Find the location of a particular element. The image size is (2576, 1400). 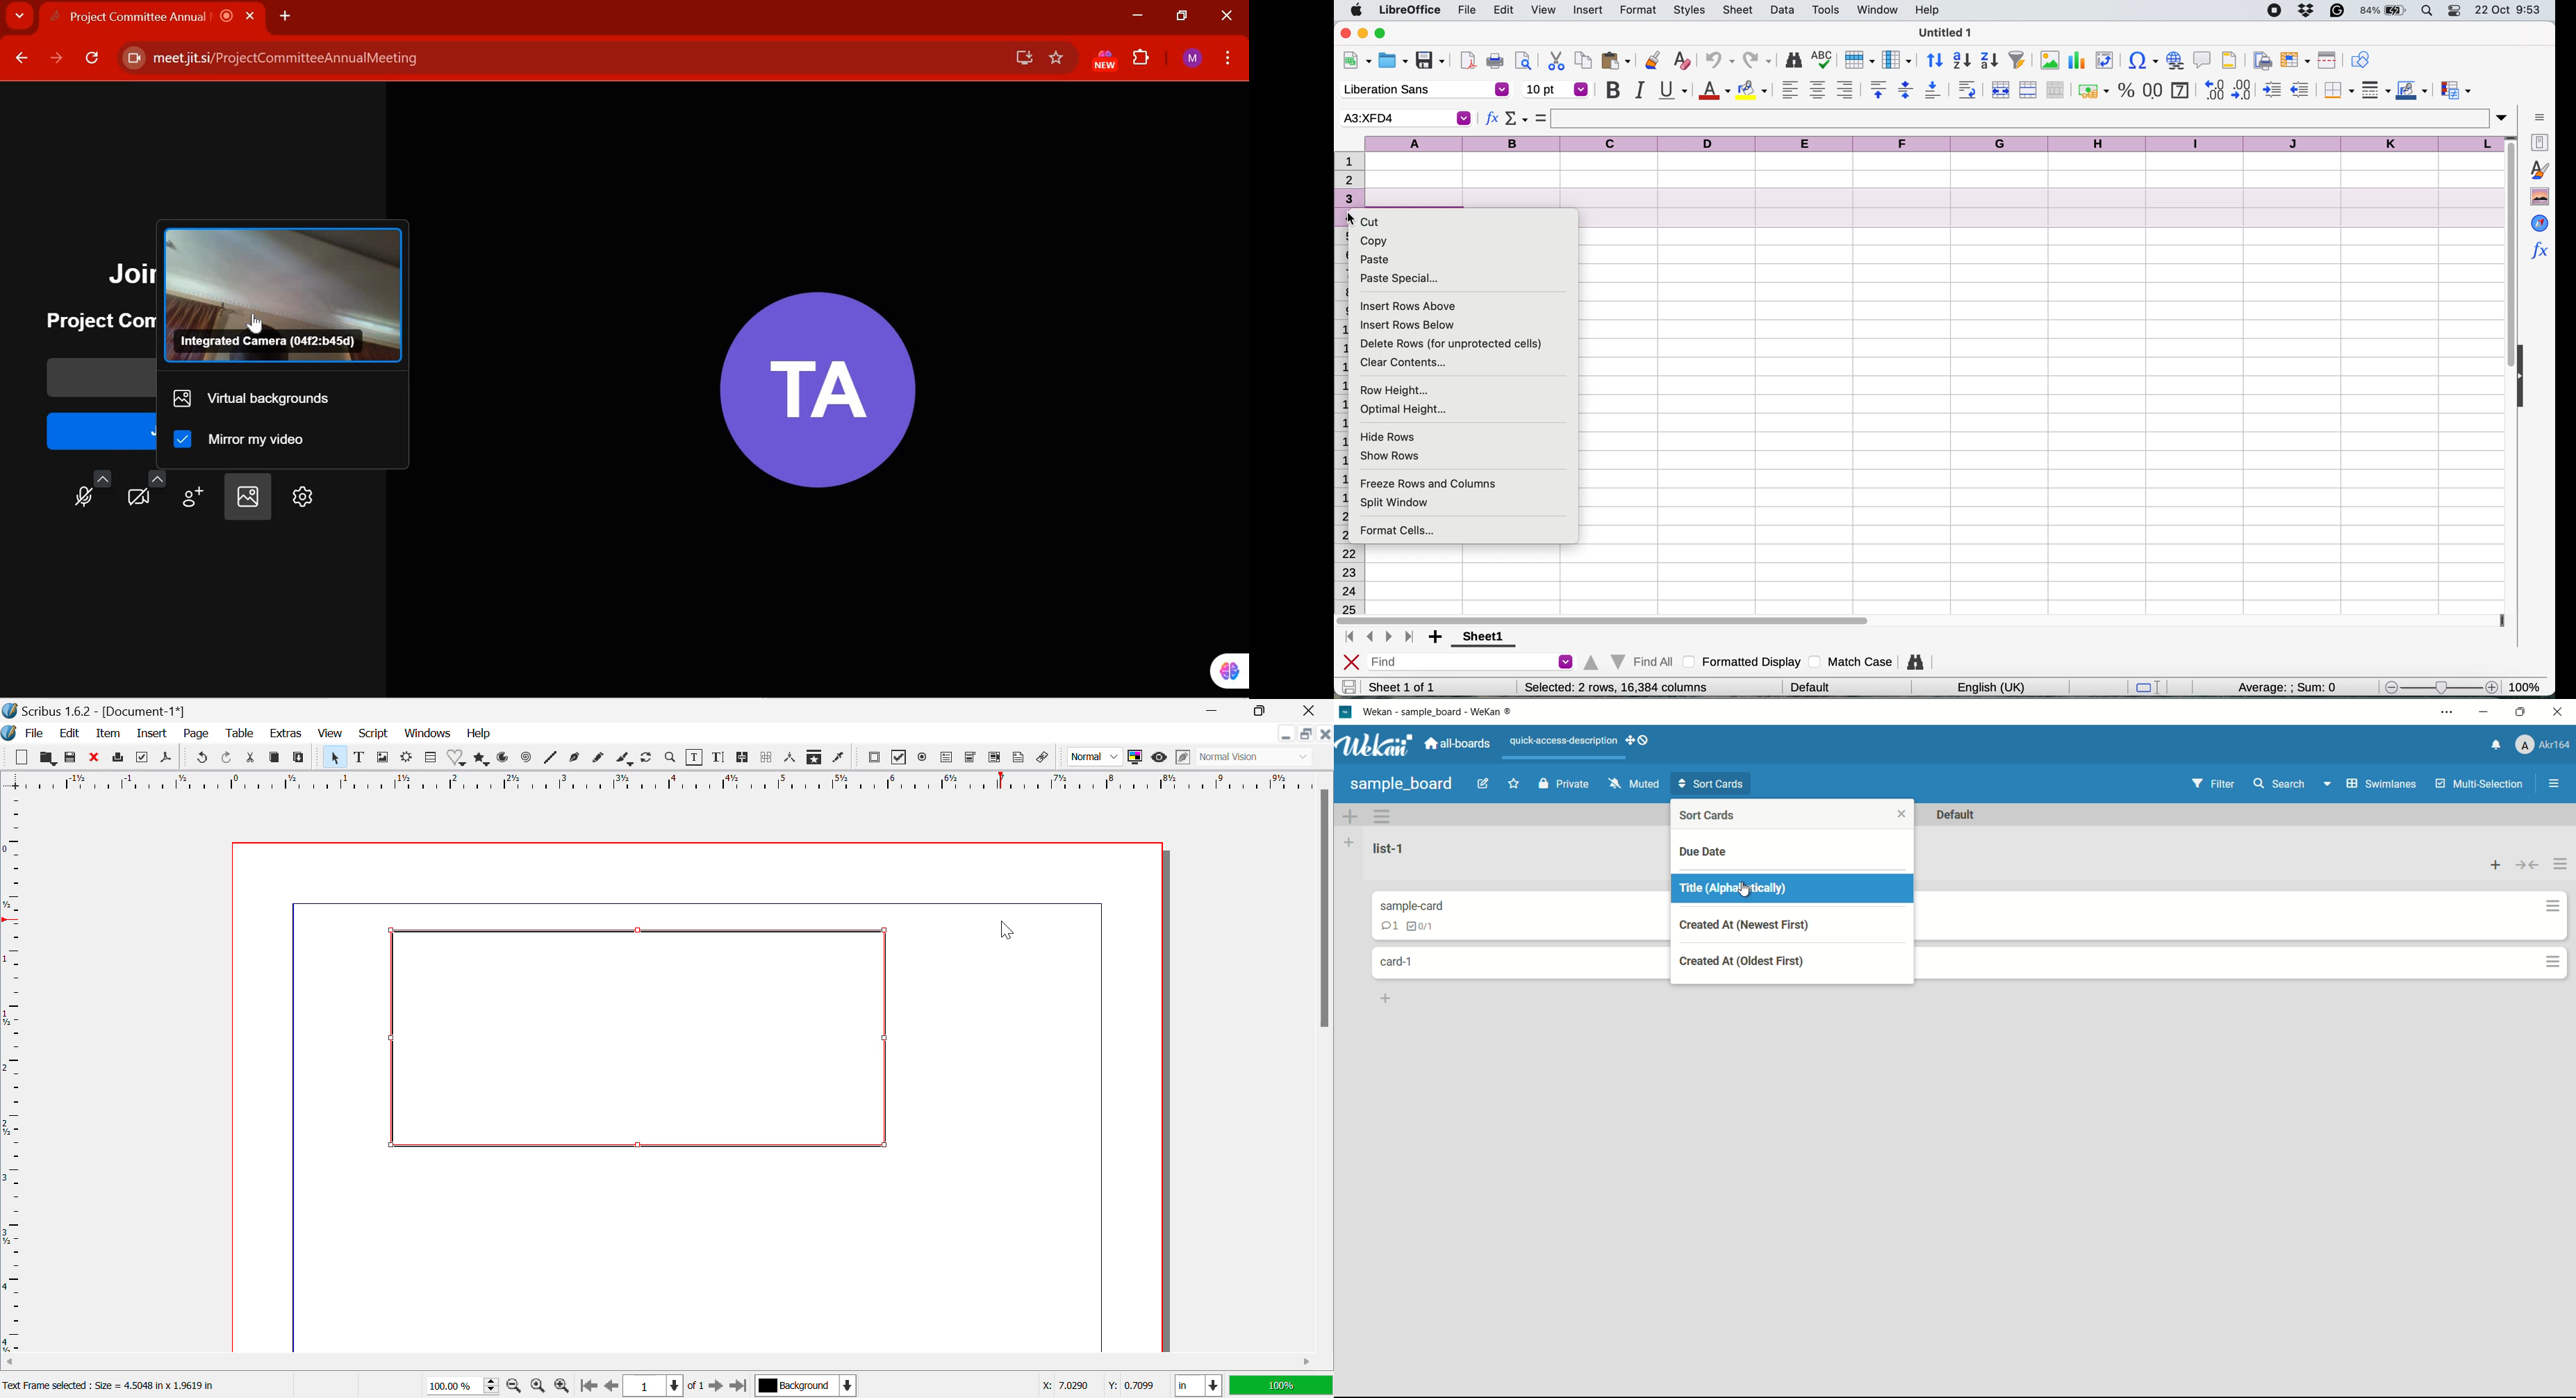

Print is located at coordinates (118, 759).